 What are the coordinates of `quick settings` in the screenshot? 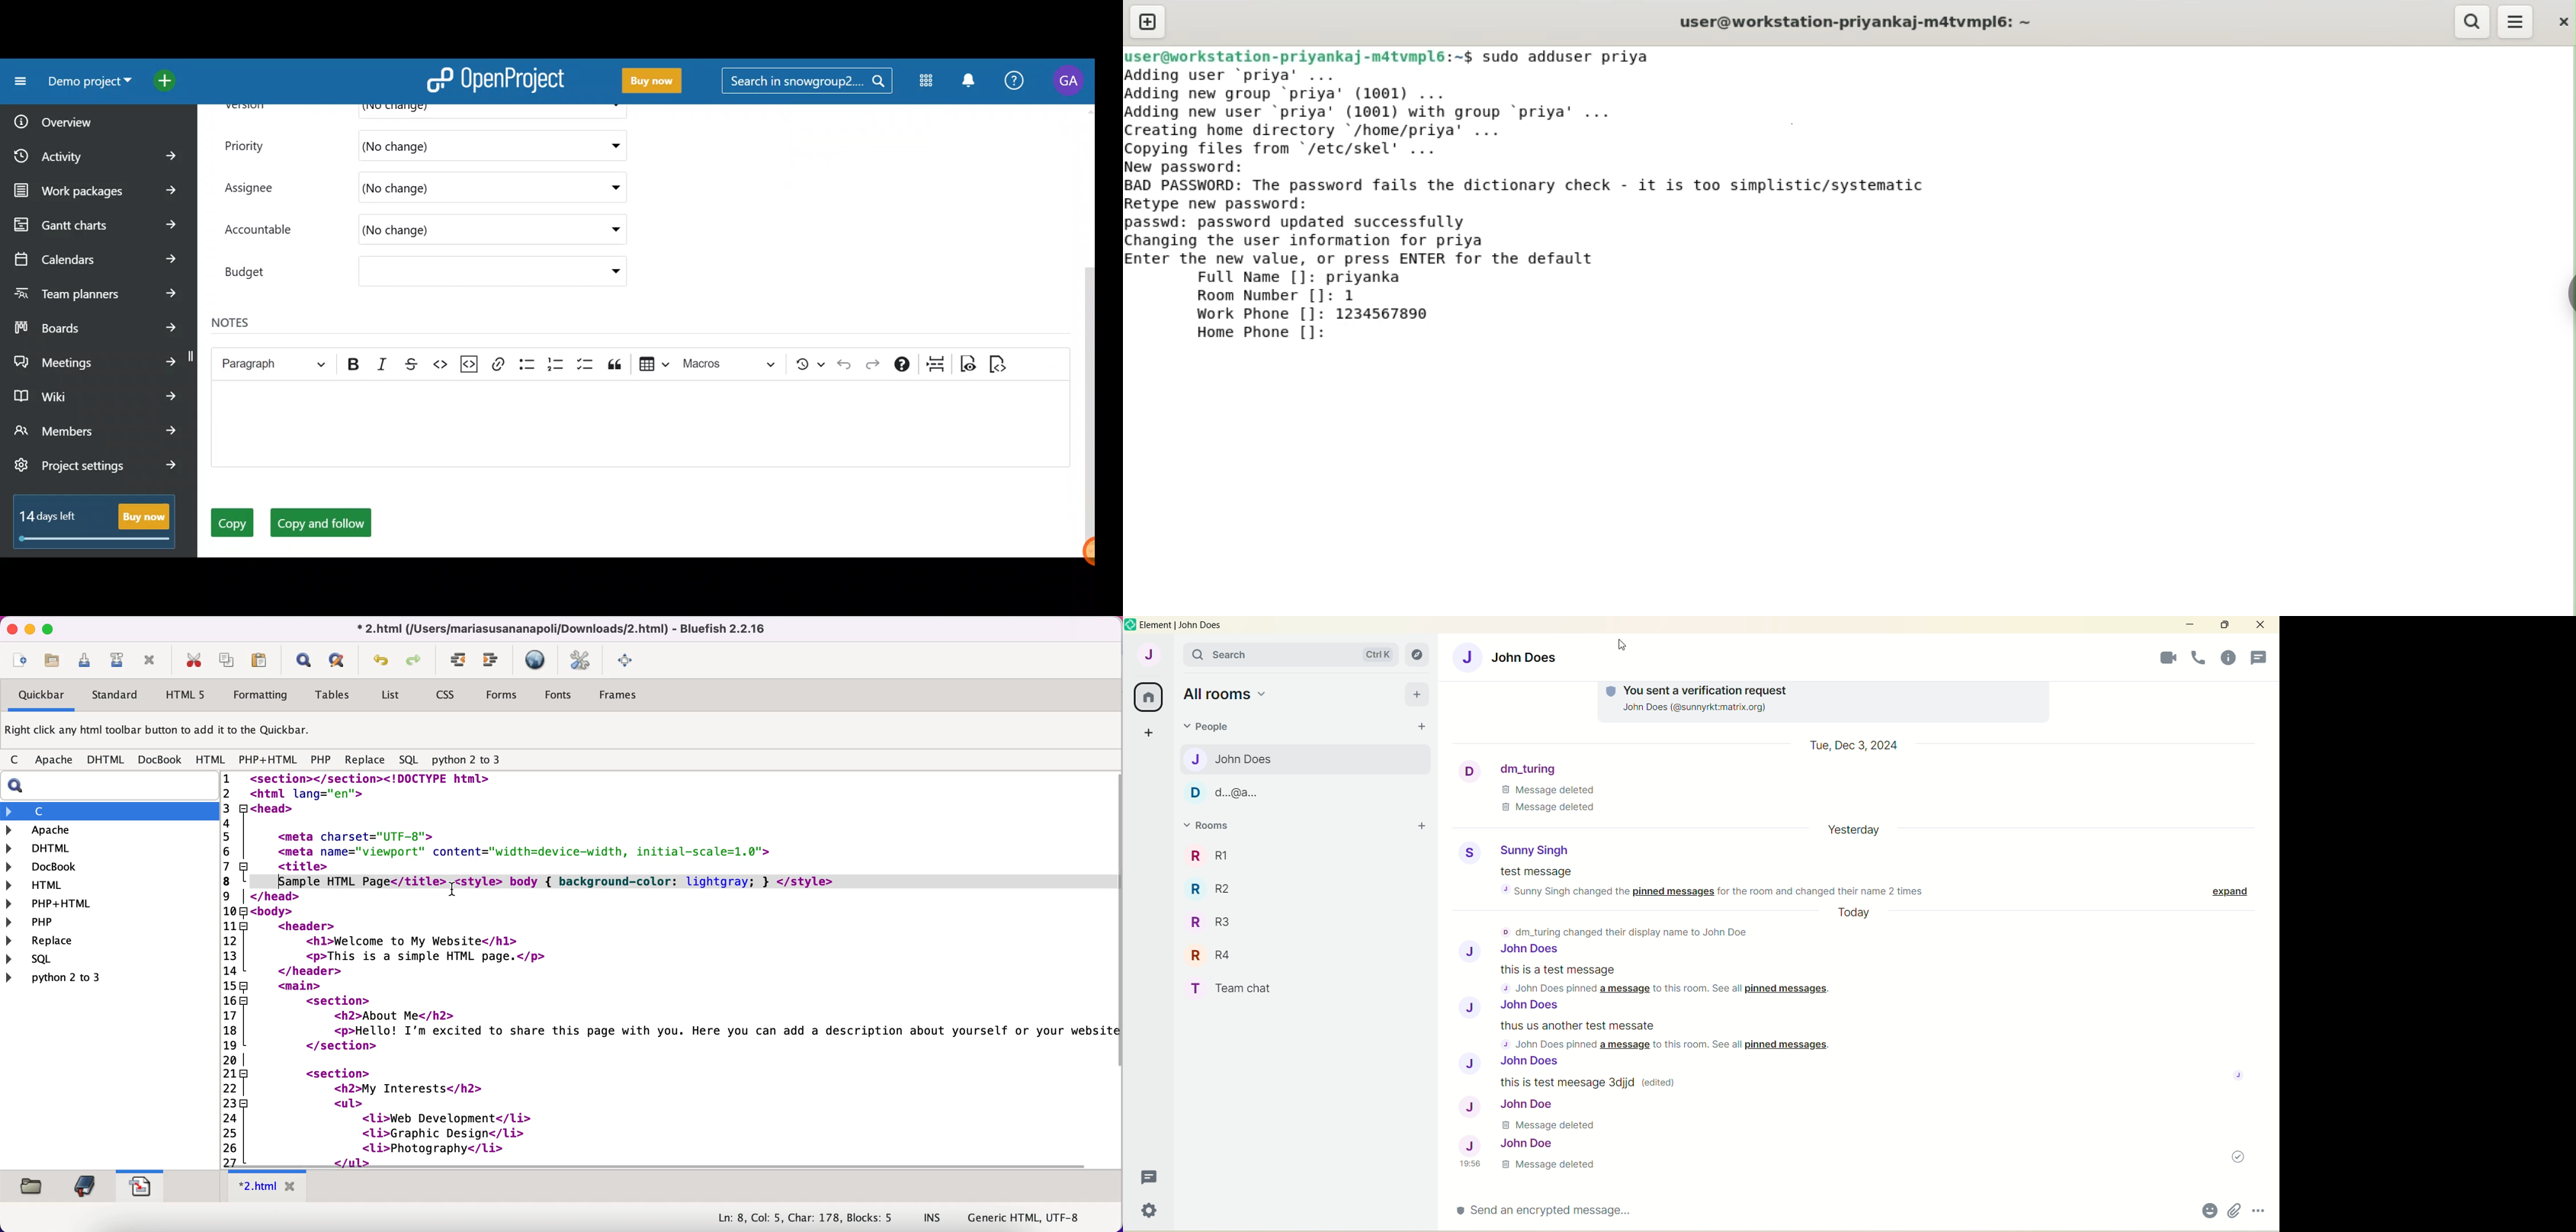 It's located at (1148, 1212).